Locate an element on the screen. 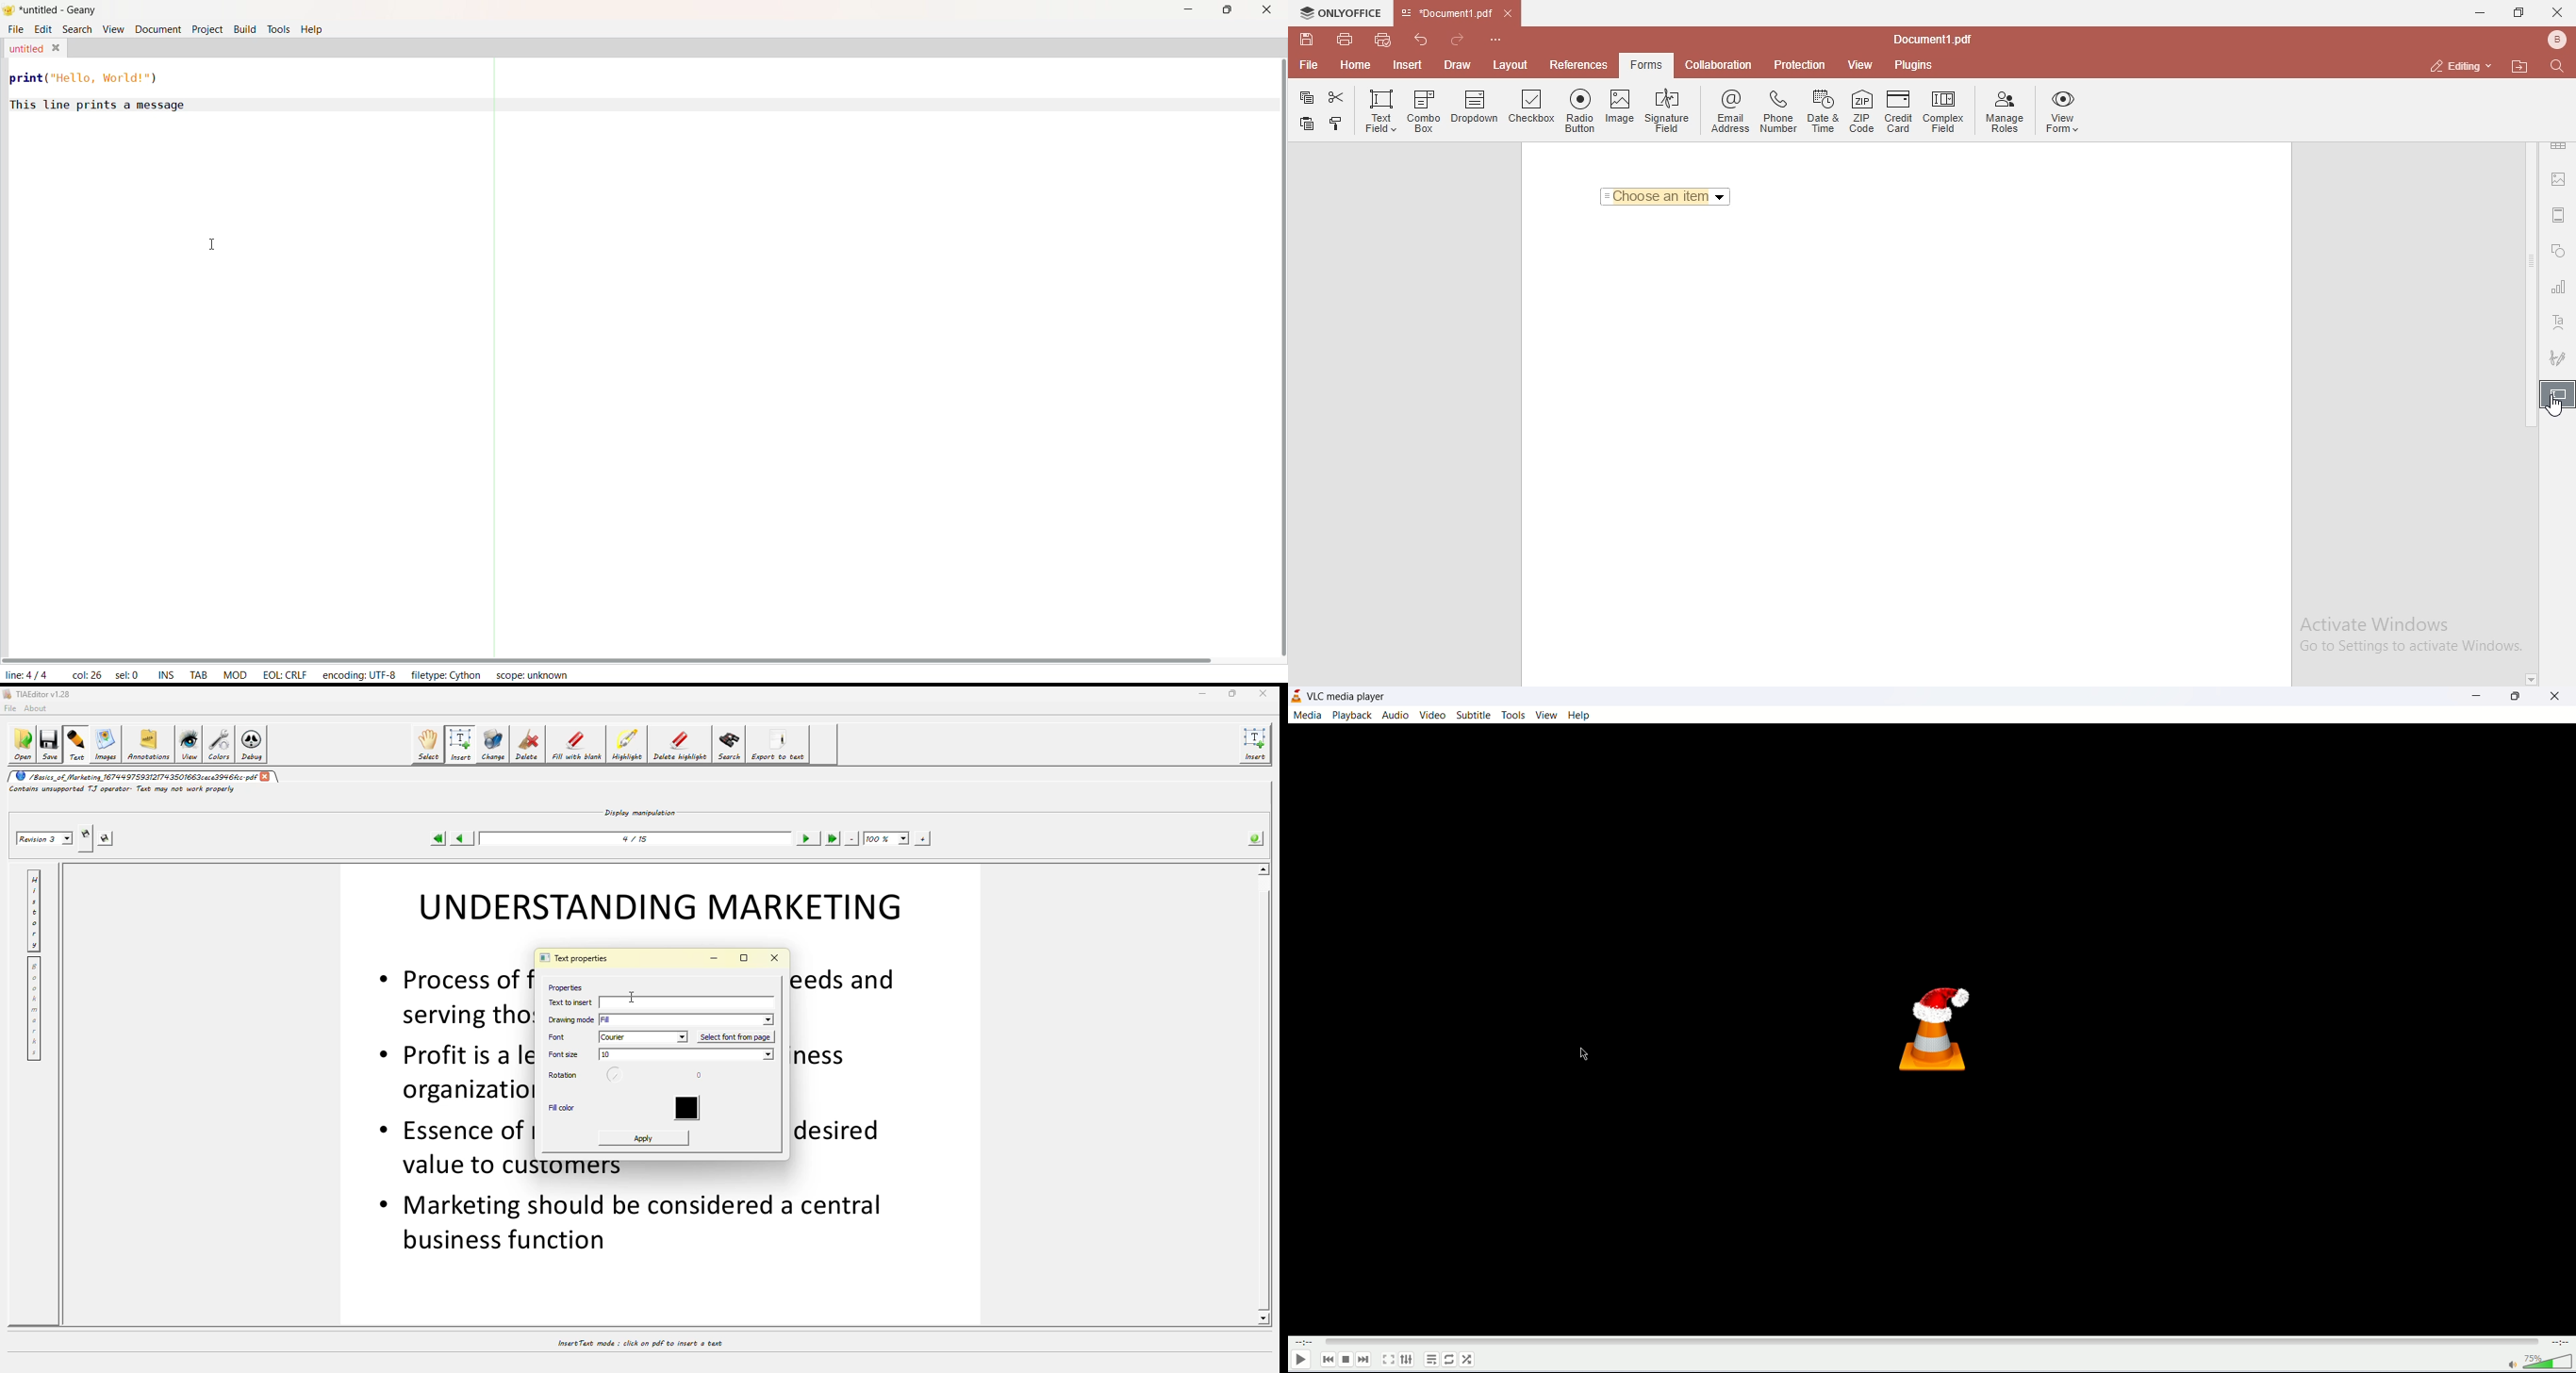 The height and width of the screenshot is (1400, 2576). signature field is located at coordinates (1669, 110).